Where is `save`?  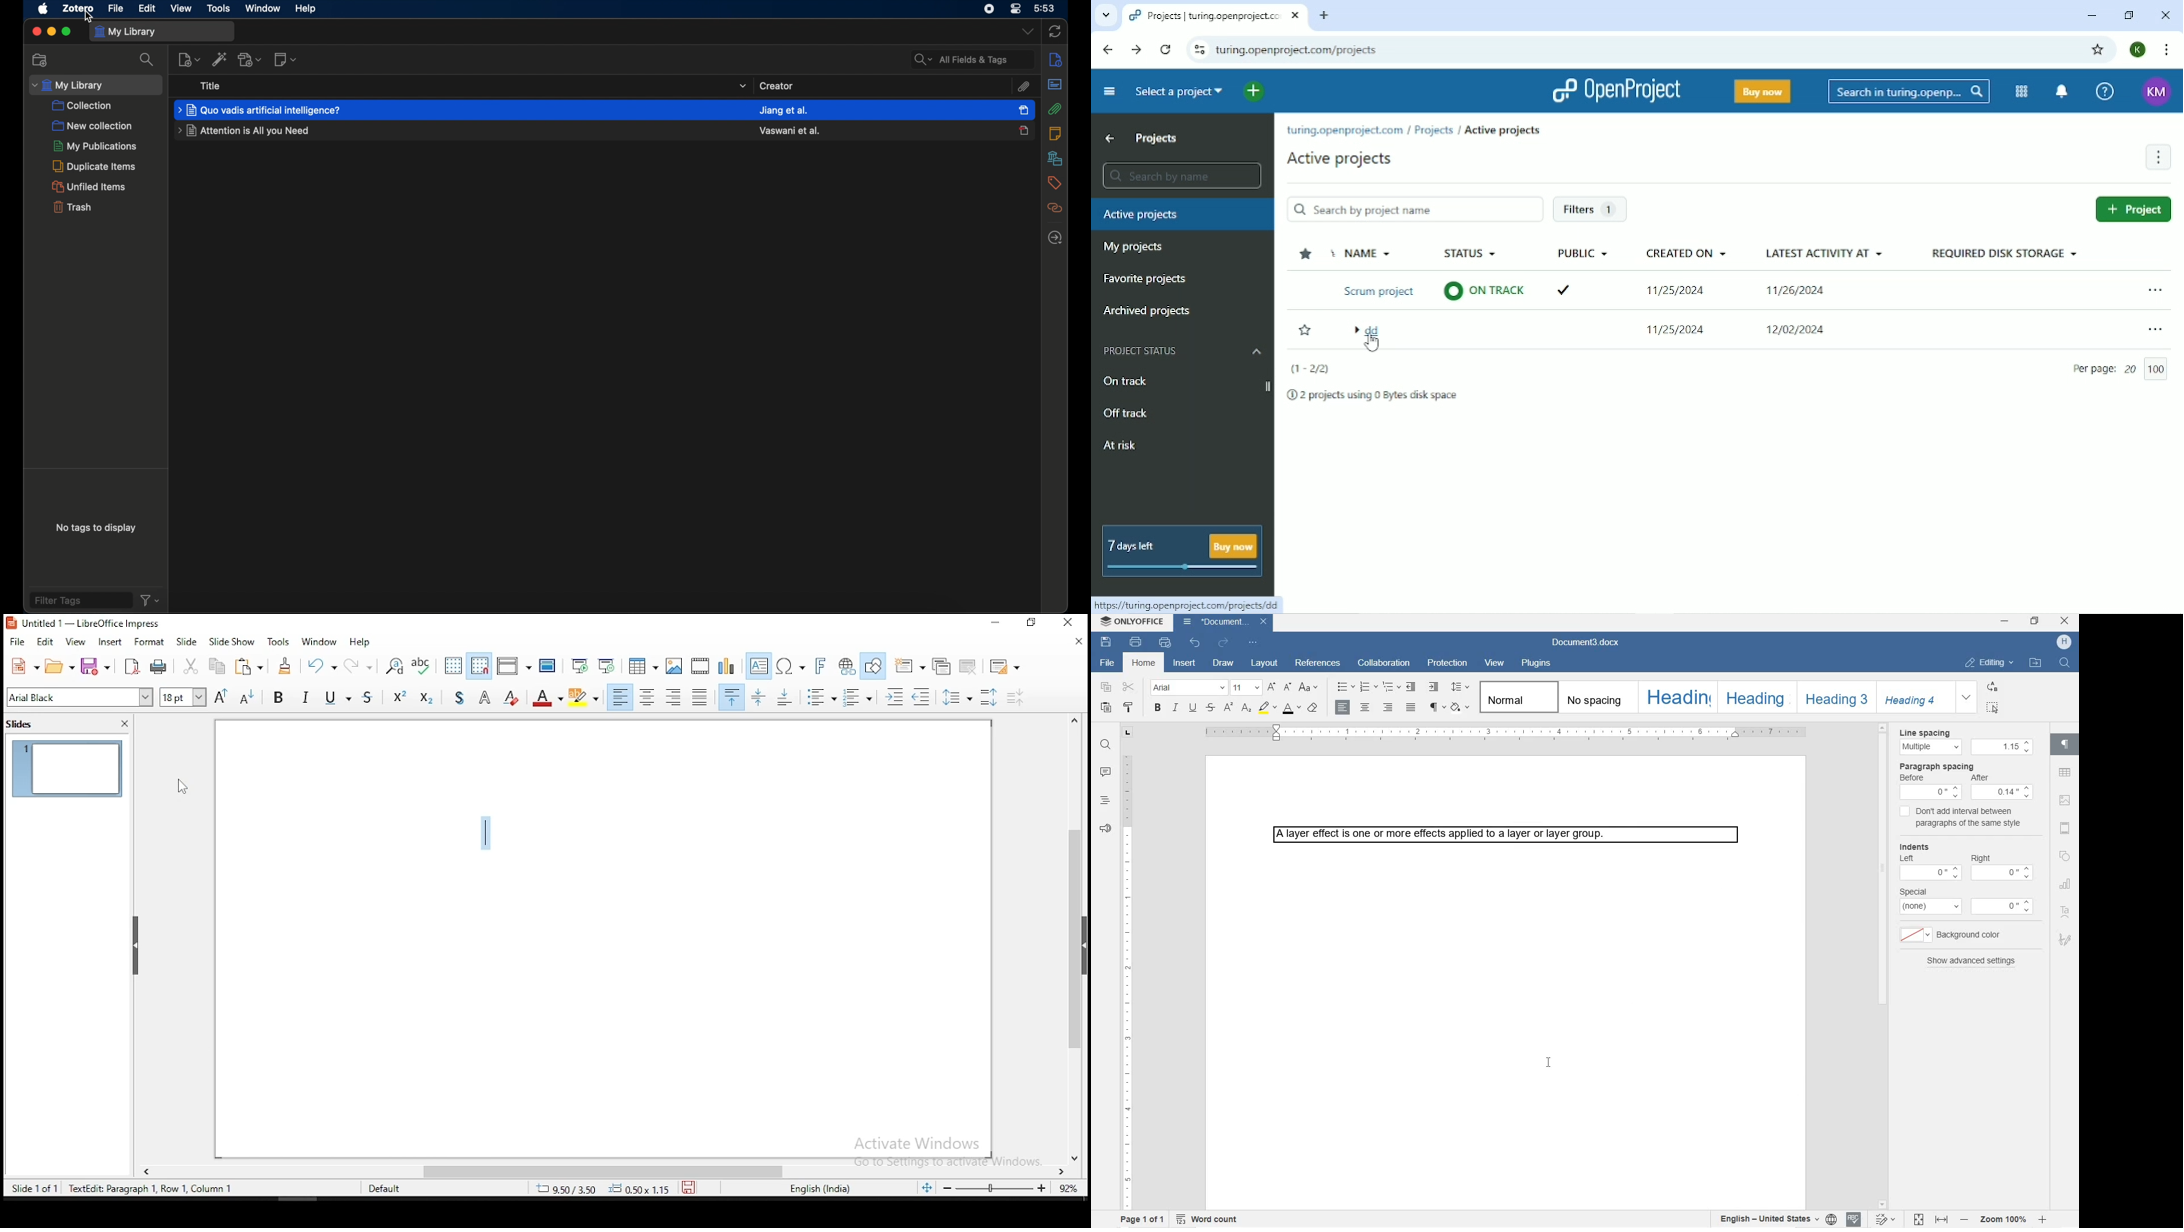
save is located at coordinates (689, 1187).